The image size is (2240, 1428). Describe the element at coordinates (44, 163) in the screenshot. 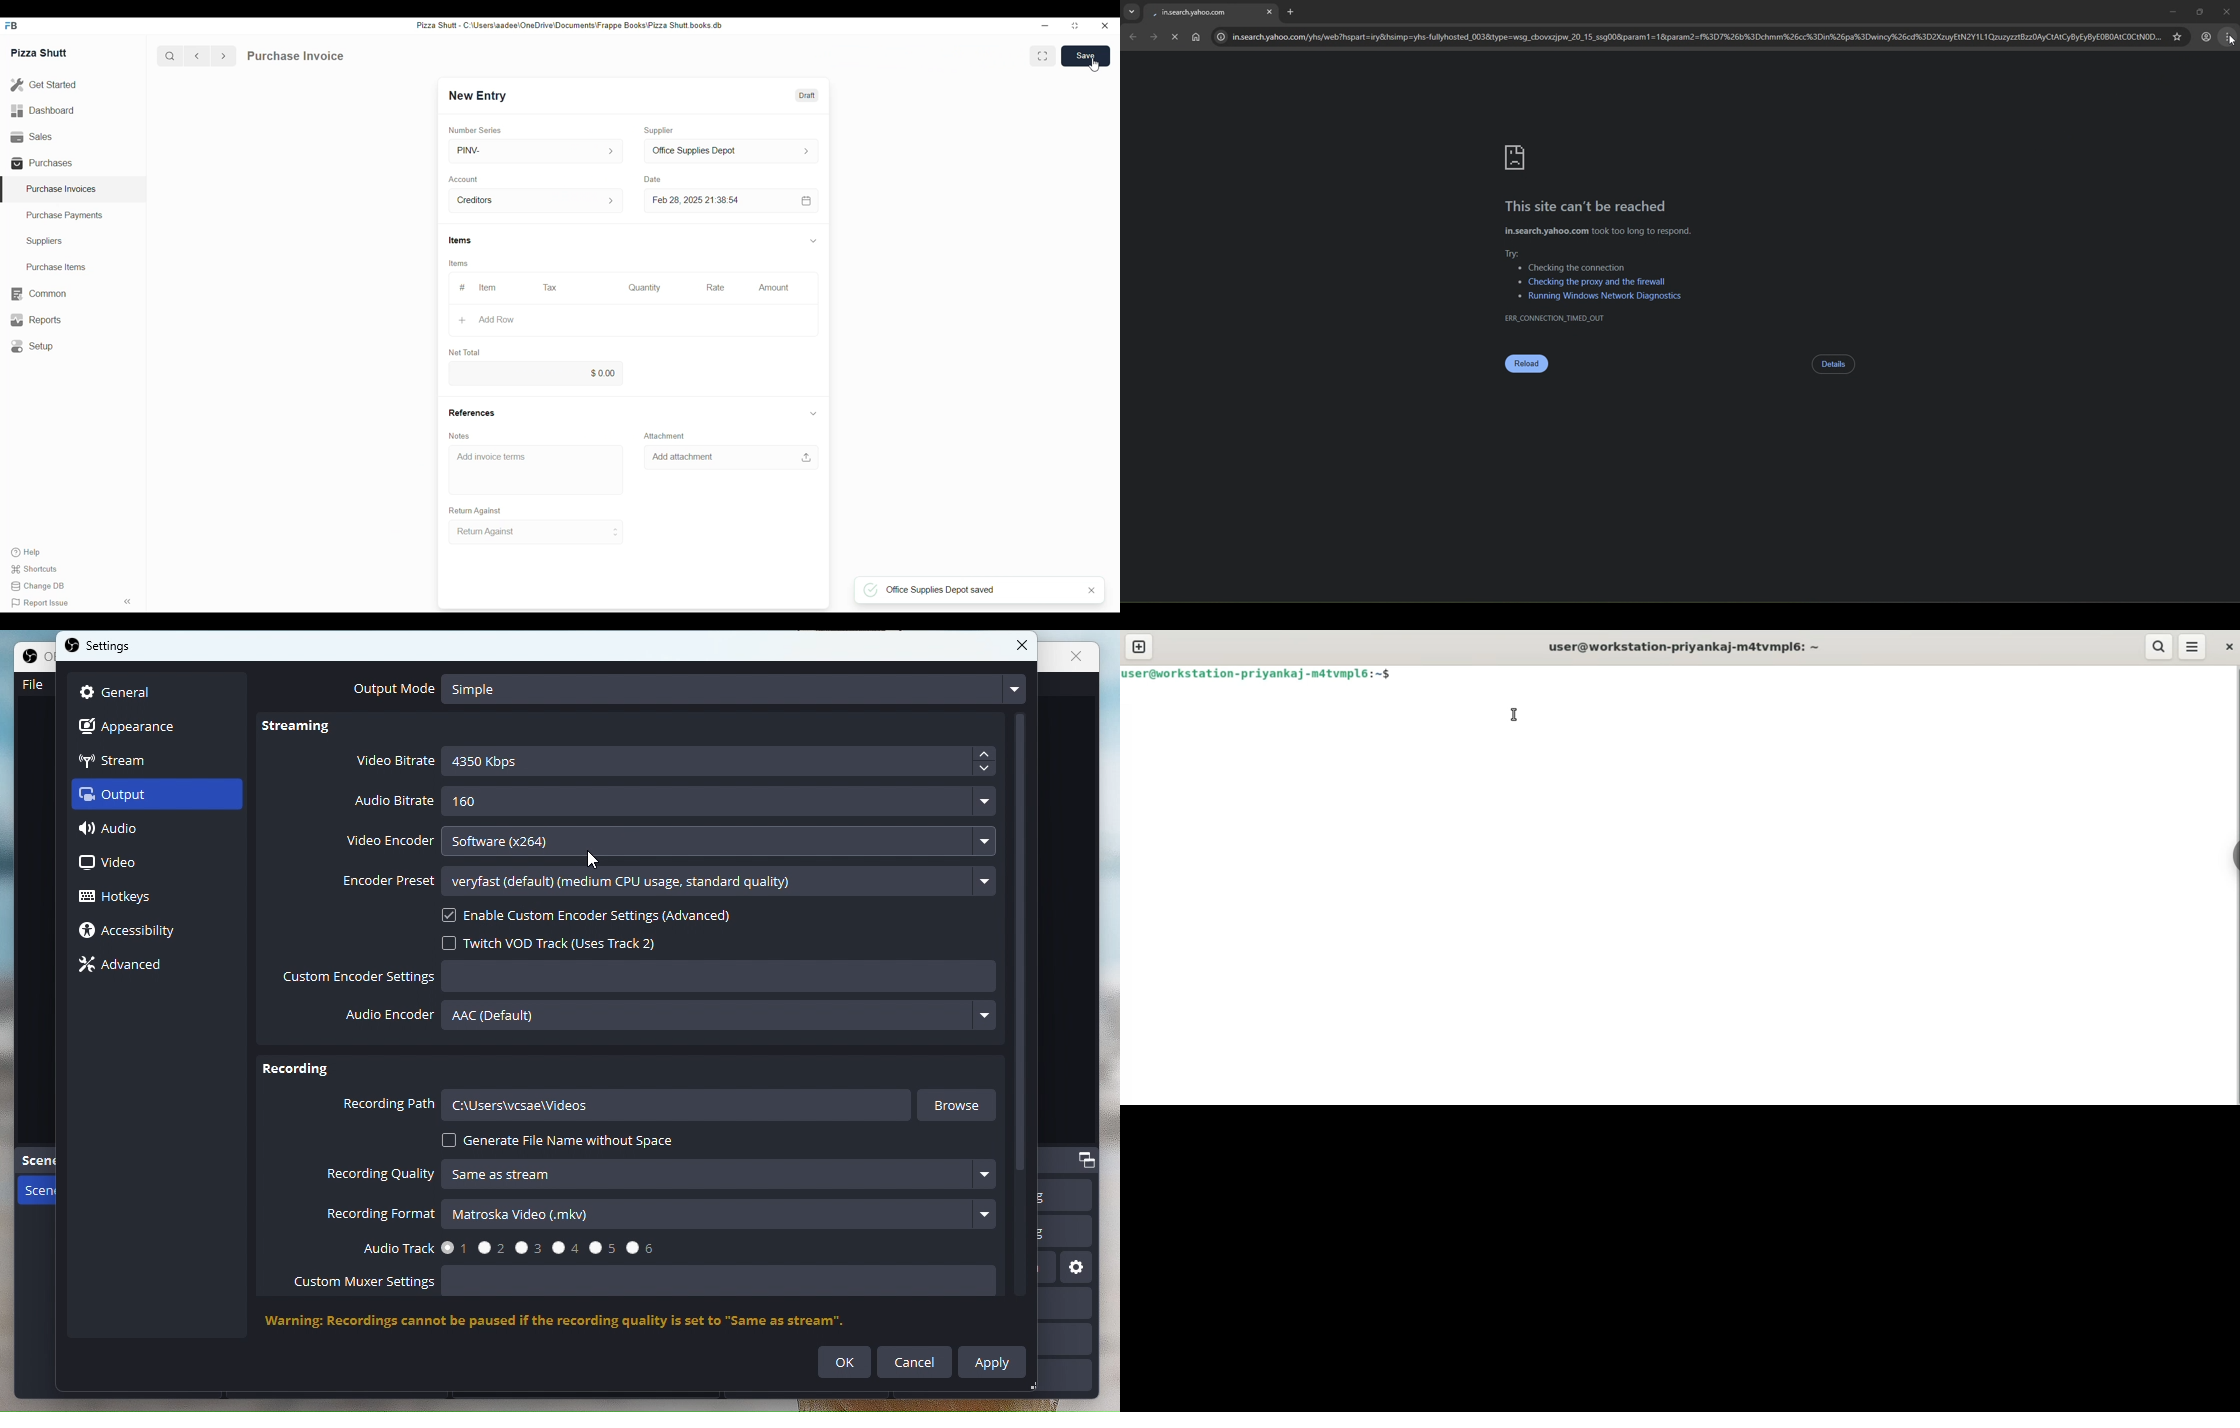

I see `Purchases` at that location.